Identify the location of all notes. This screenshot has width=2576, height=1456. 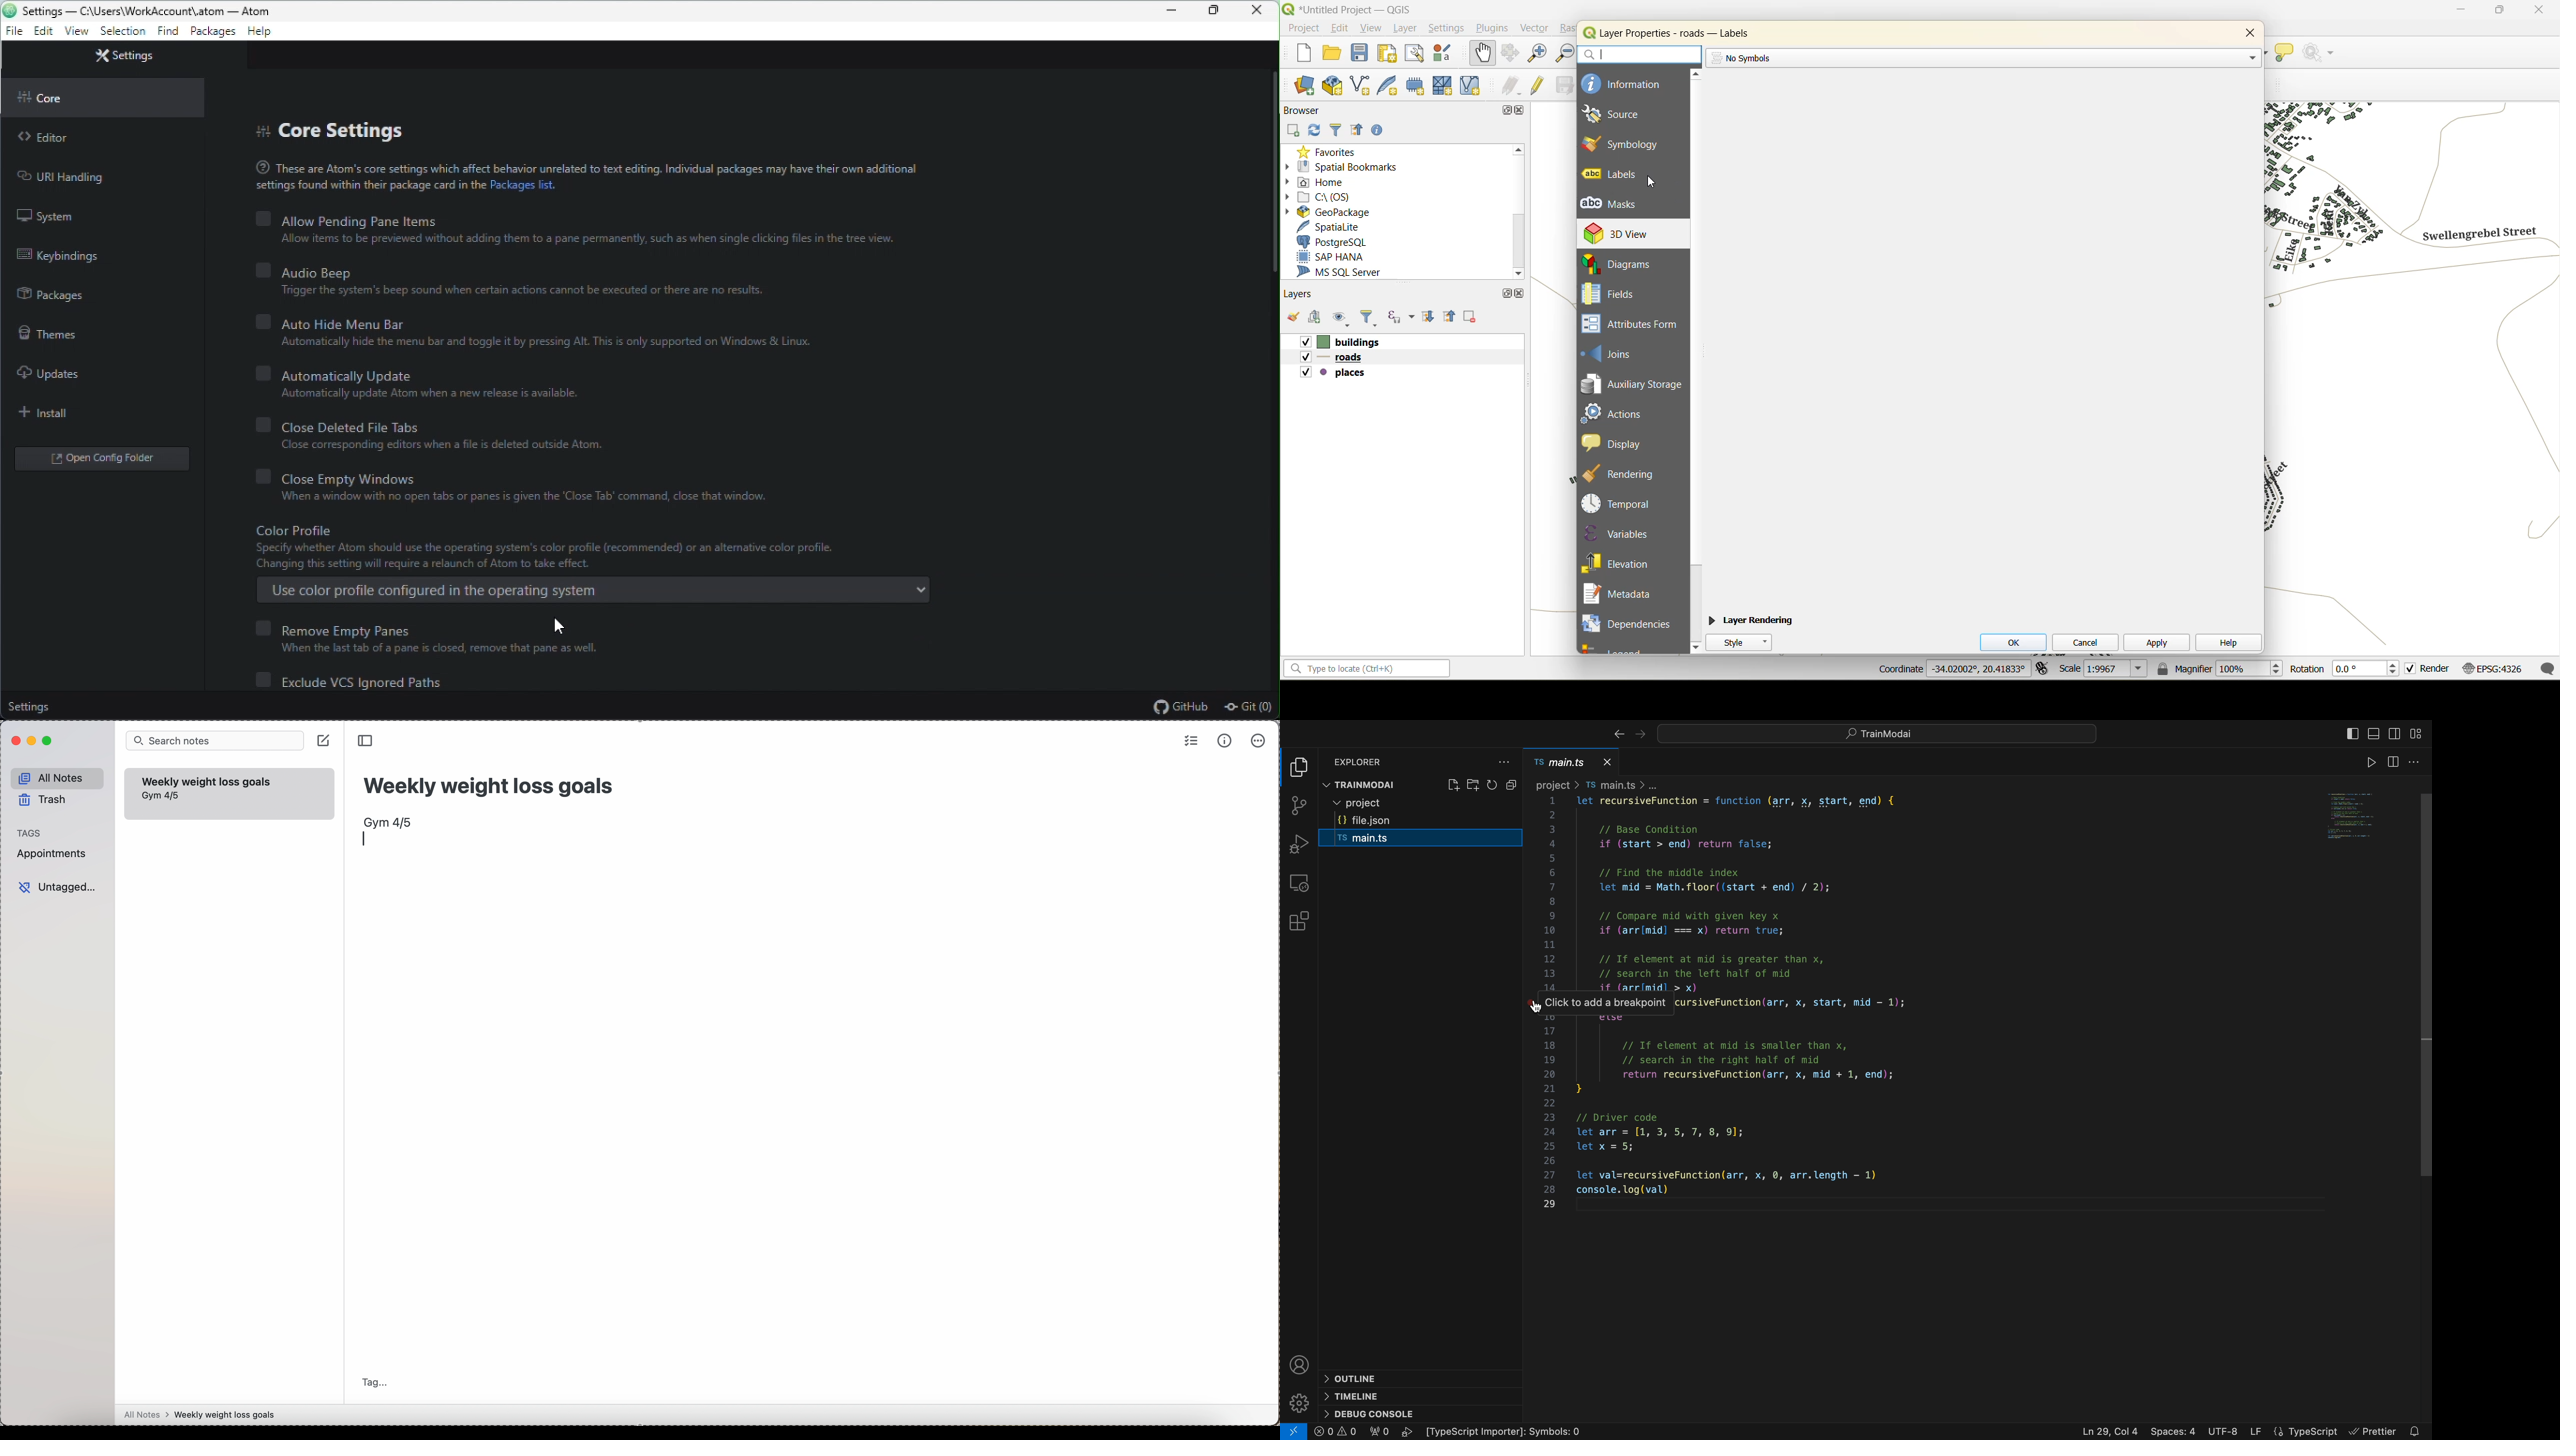
(58, 778).